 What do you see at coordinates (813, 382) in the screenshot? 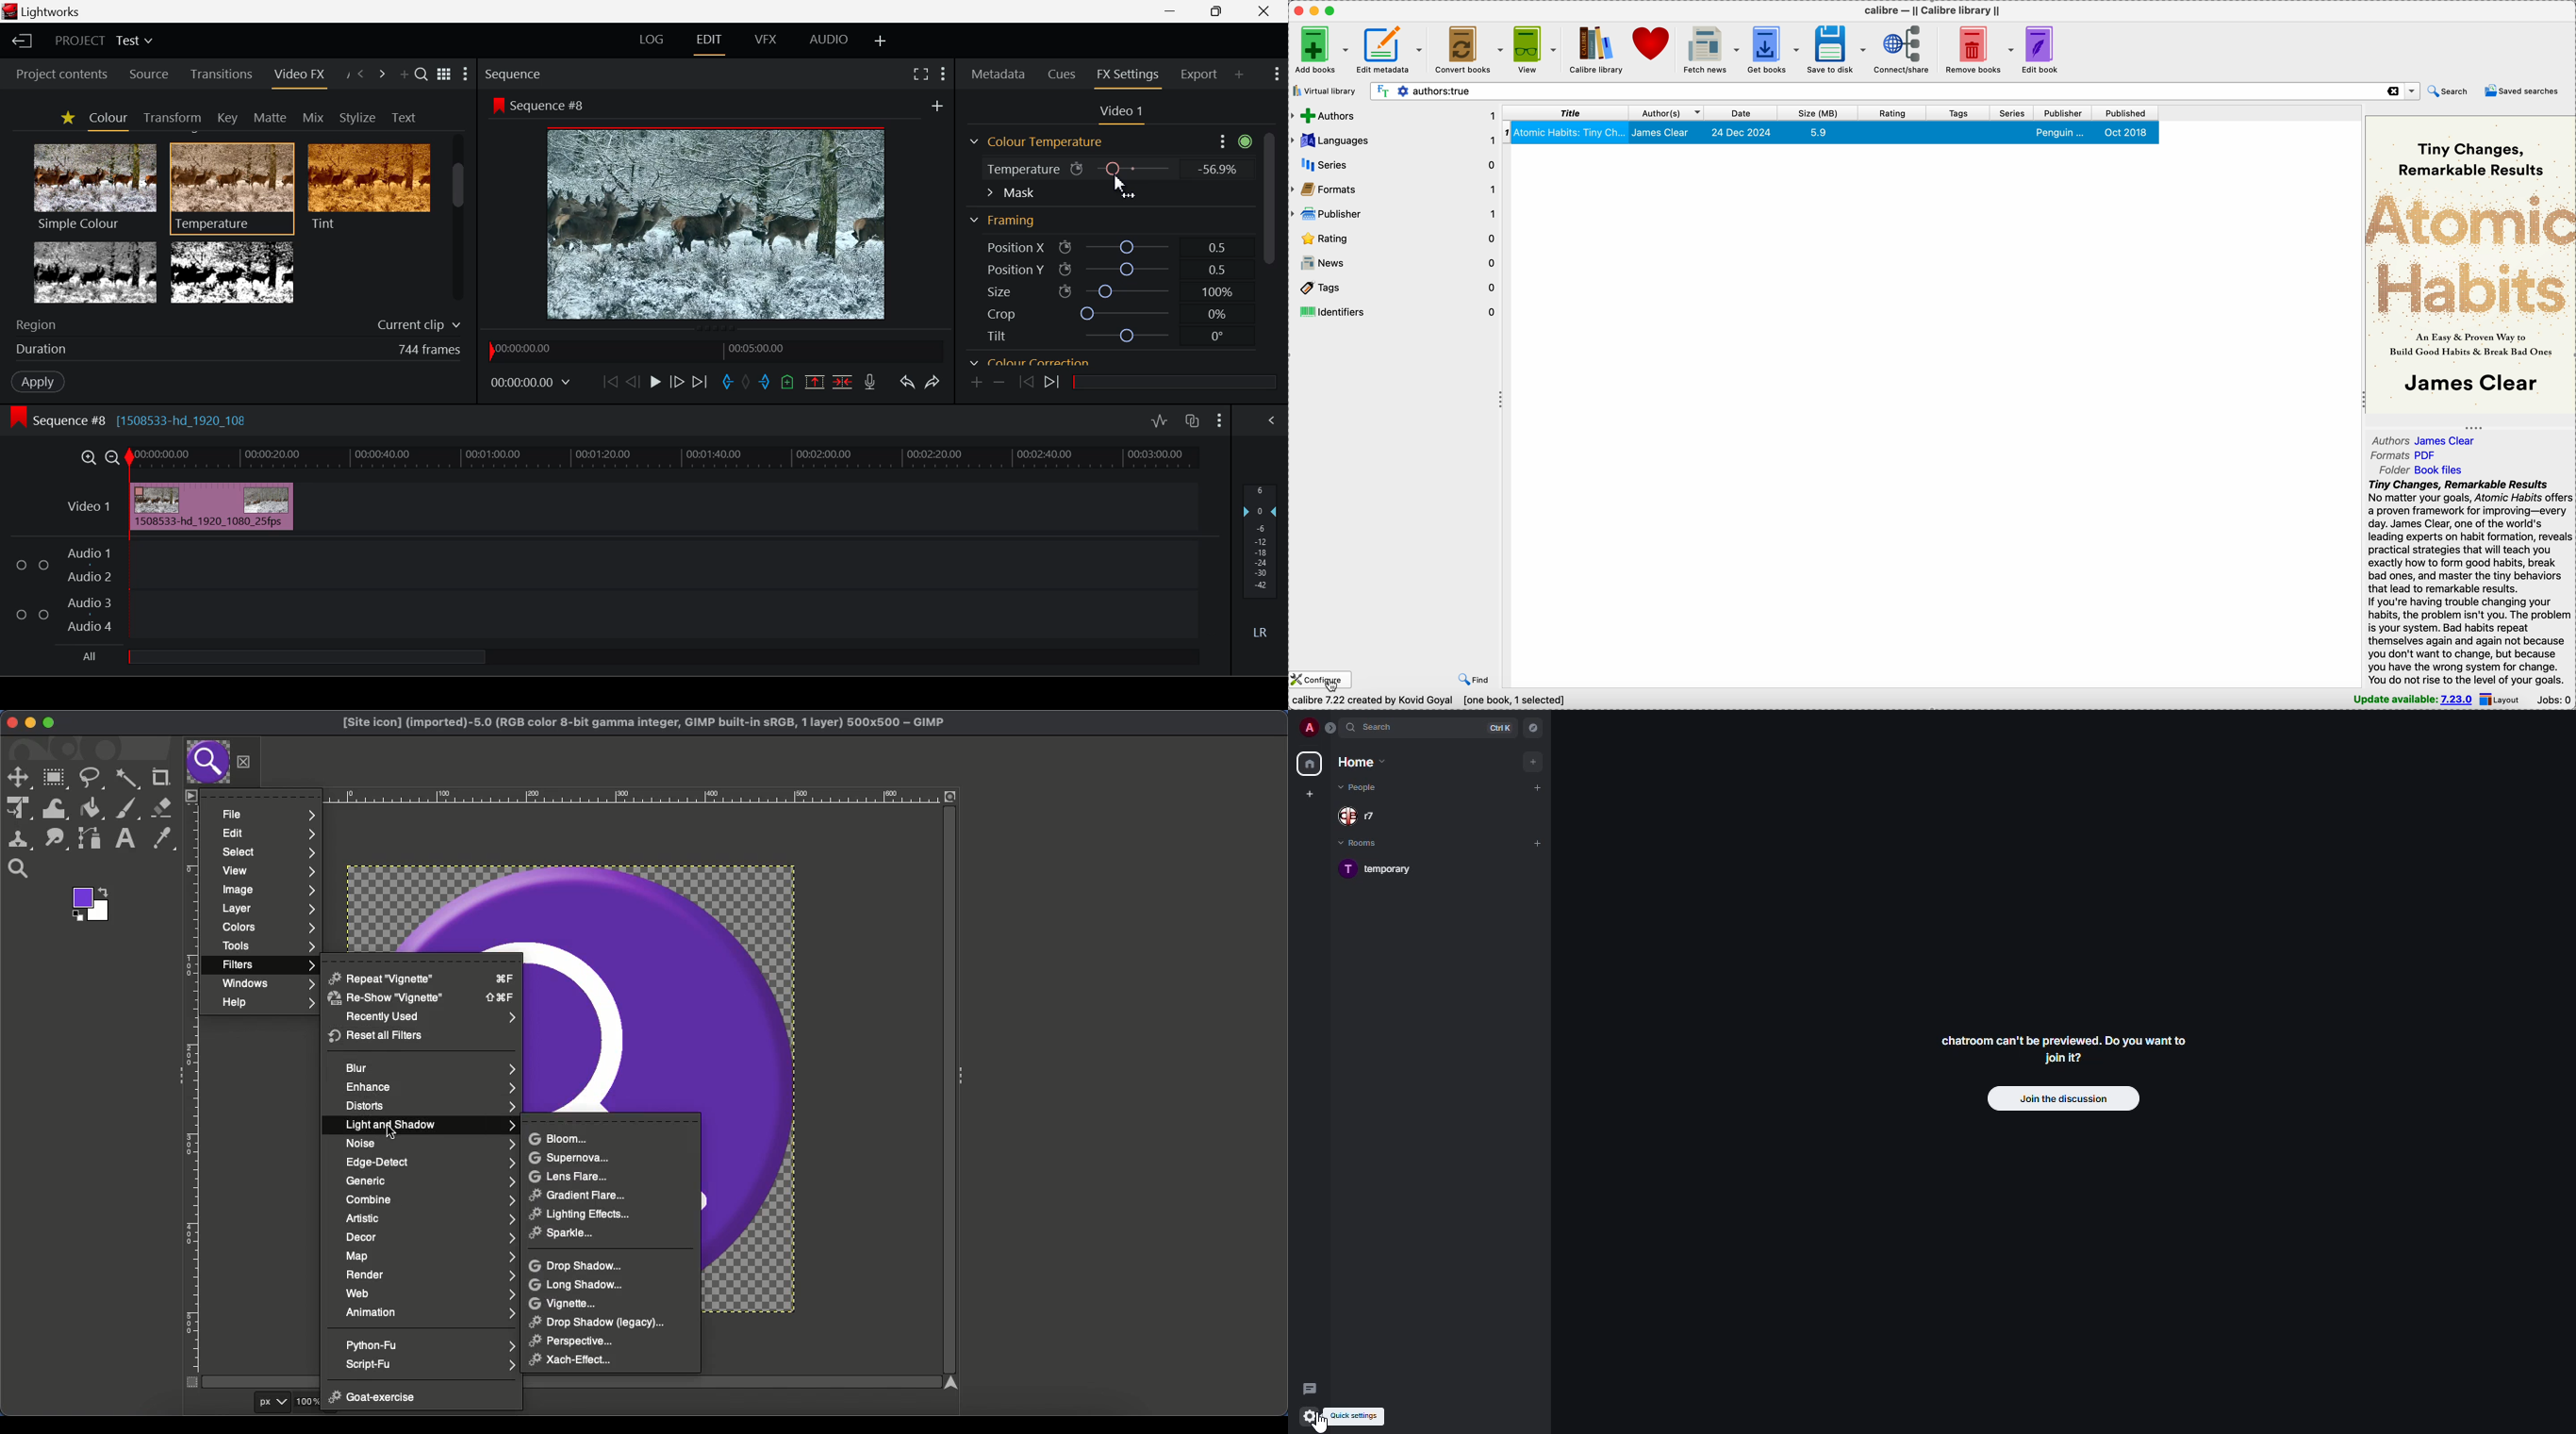
I see `Remove marked section` at bounding box center [813, 382].